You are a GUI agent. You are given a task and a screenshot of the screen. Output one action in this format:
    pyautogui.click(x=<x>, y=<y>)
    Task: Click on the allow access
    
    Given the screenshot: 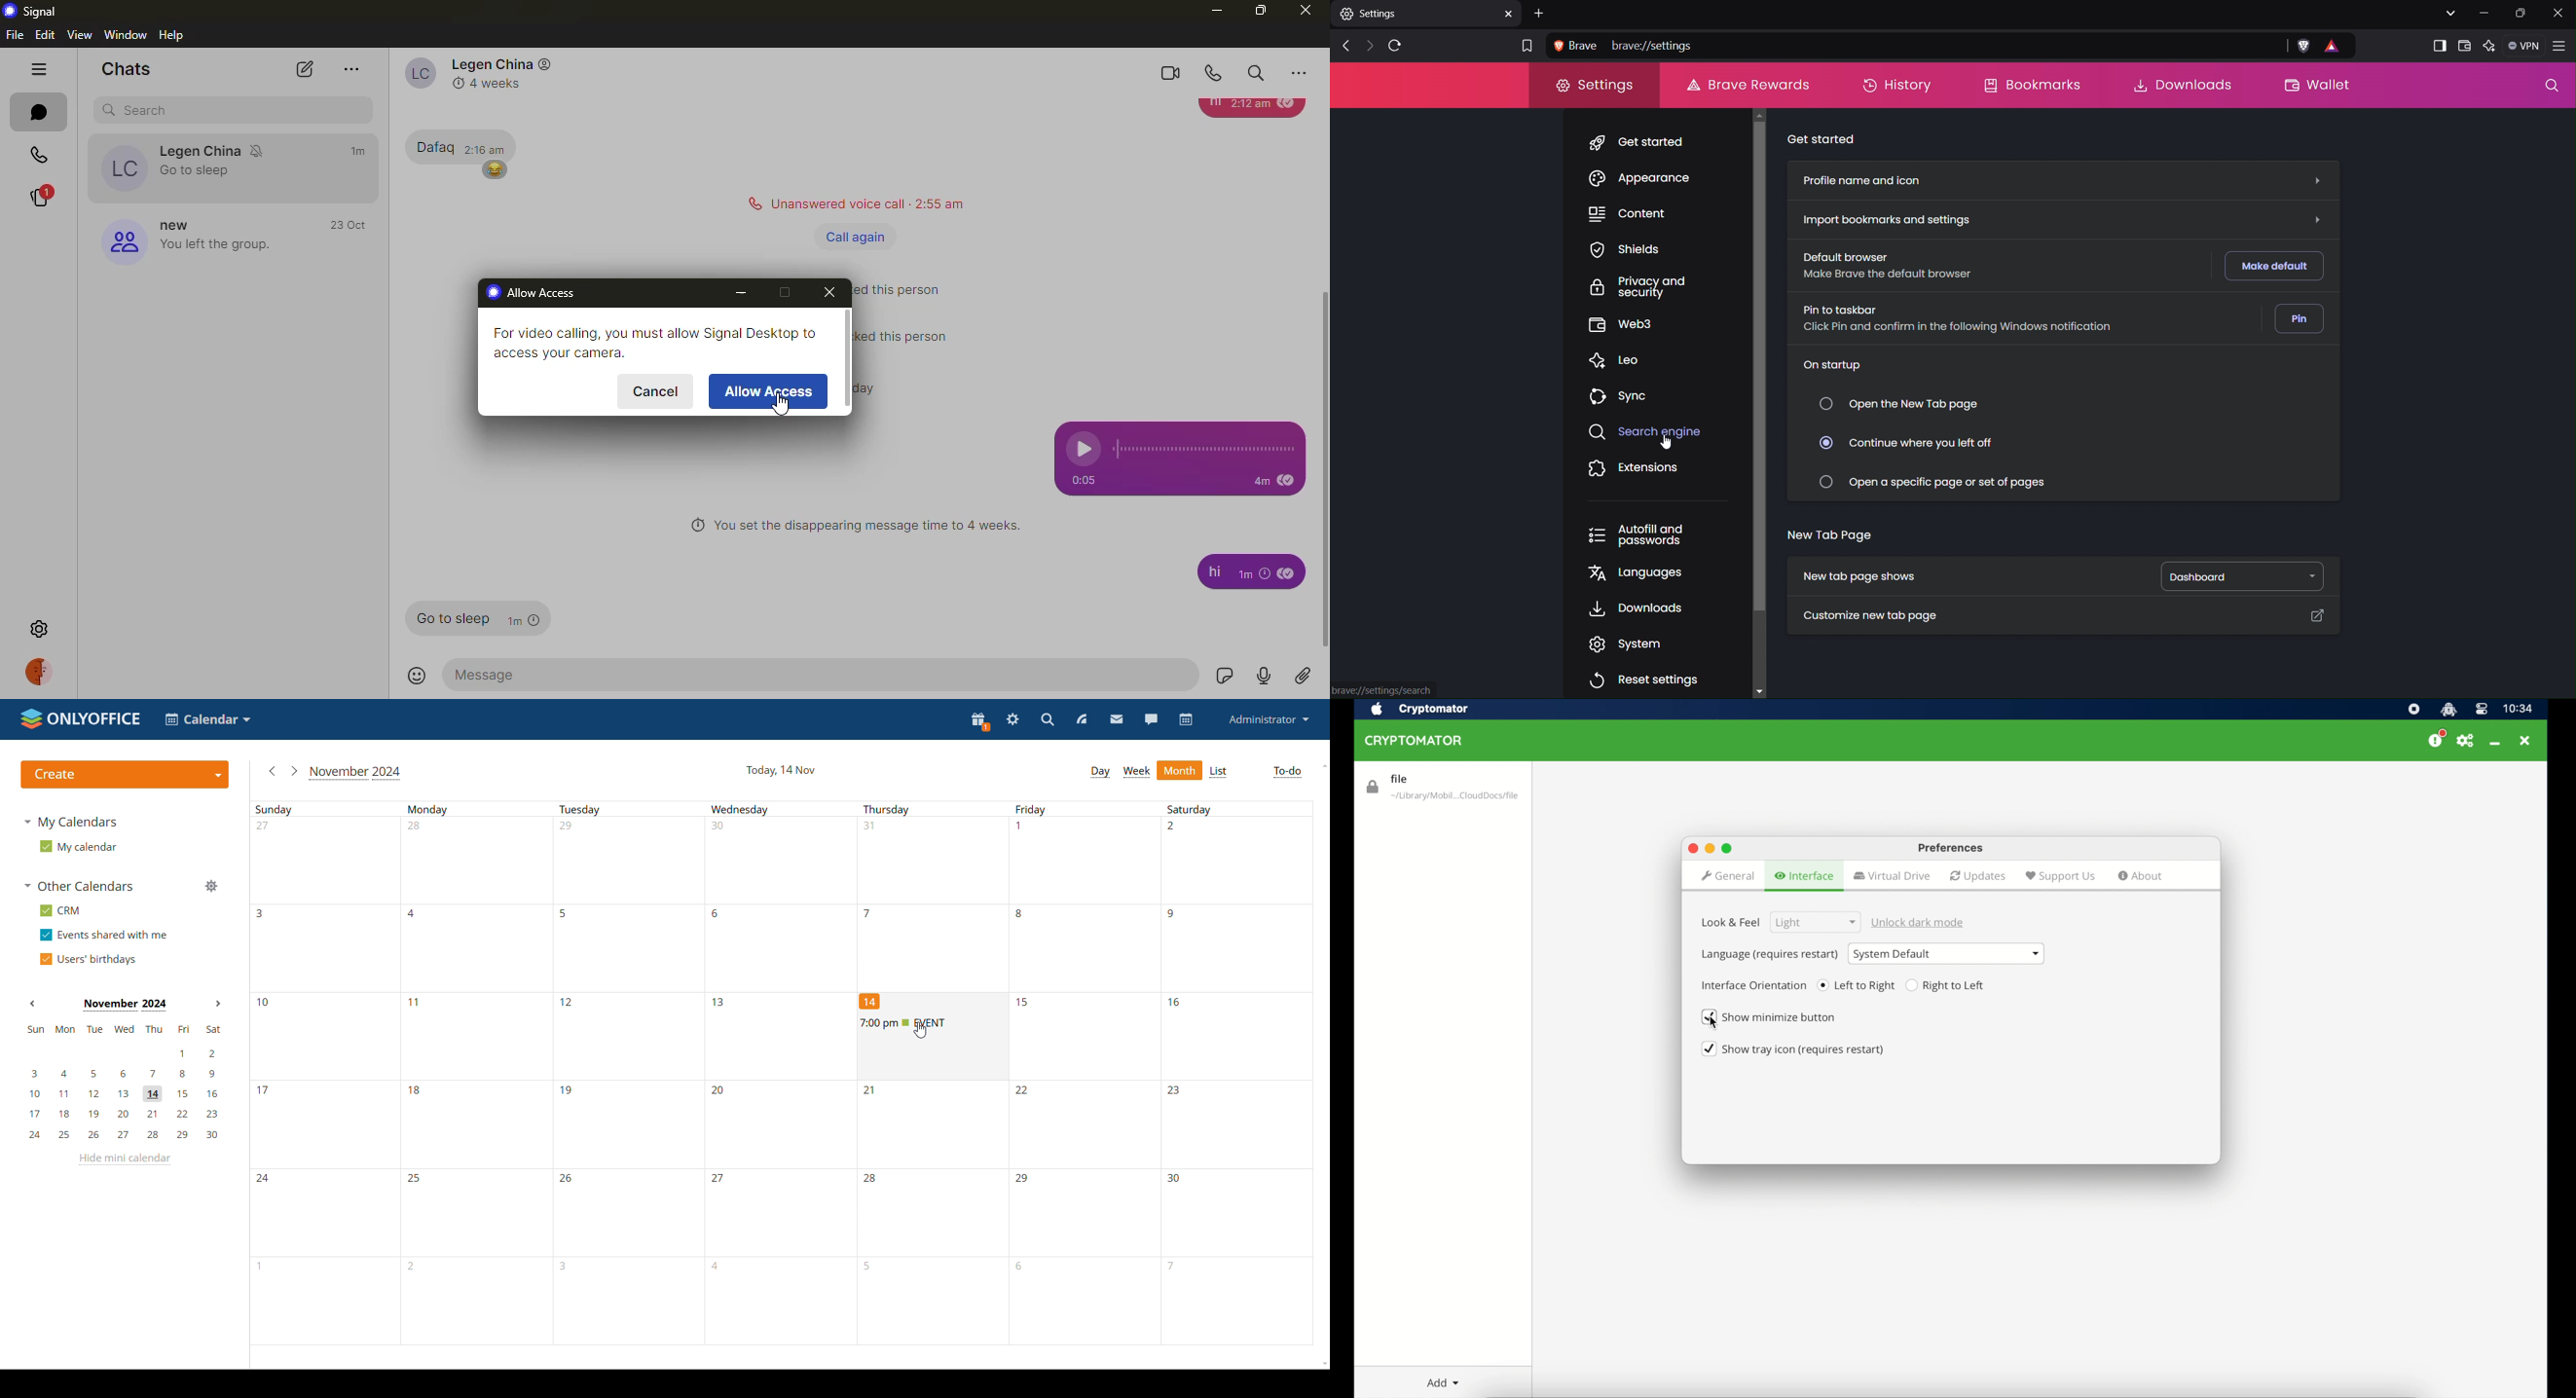 What is the action you would take?
    pyautogui.click(x=770, y=390)
    